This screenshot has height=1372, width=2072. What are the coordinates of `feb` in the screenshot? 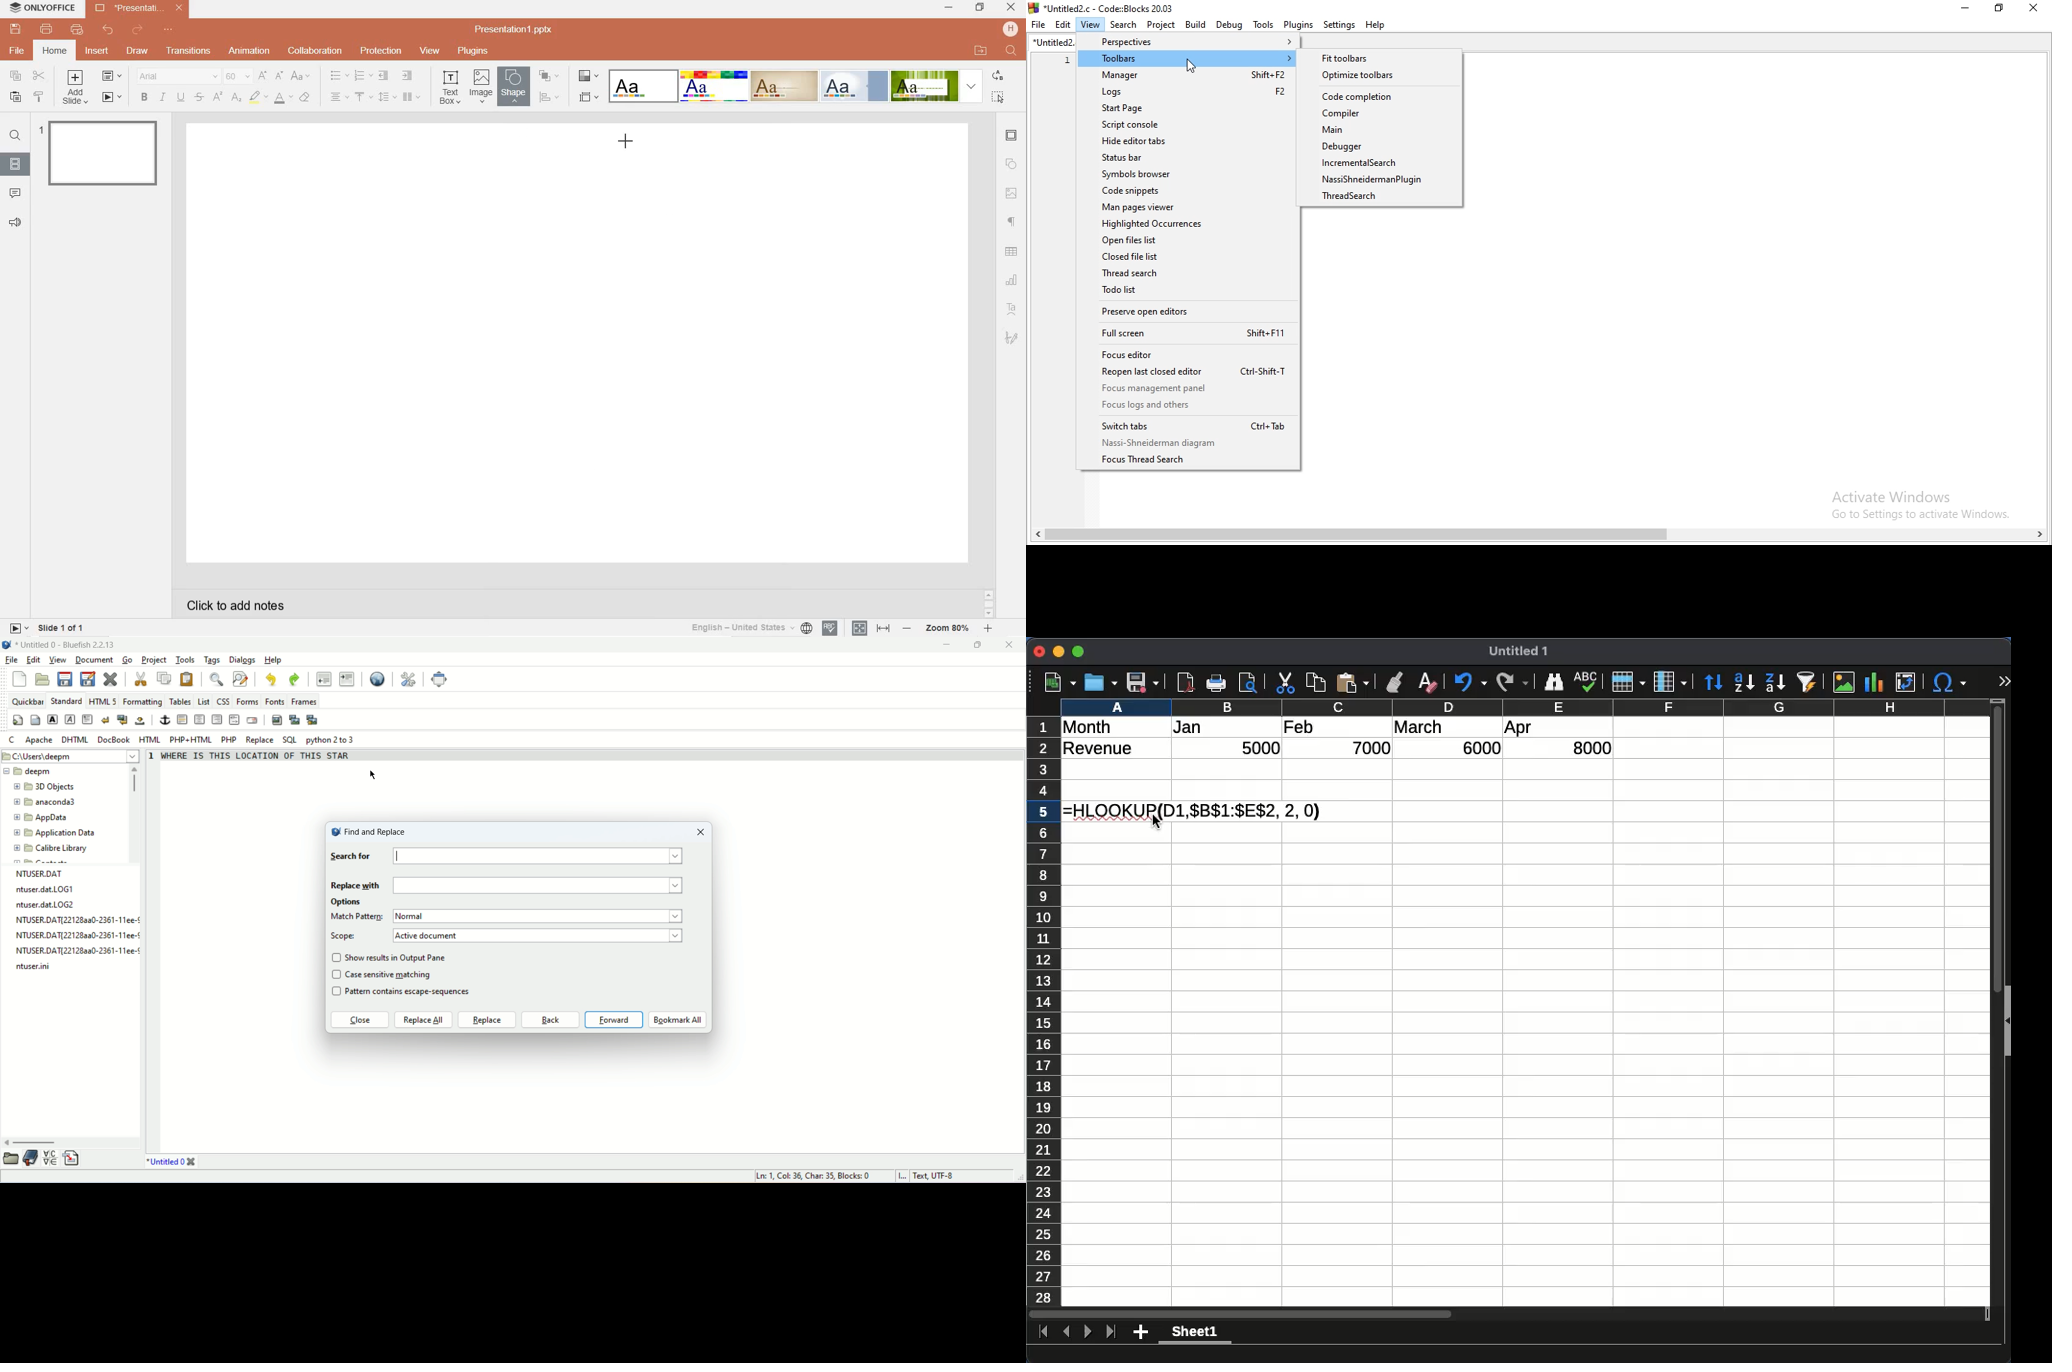 It's located at (1302, 727).